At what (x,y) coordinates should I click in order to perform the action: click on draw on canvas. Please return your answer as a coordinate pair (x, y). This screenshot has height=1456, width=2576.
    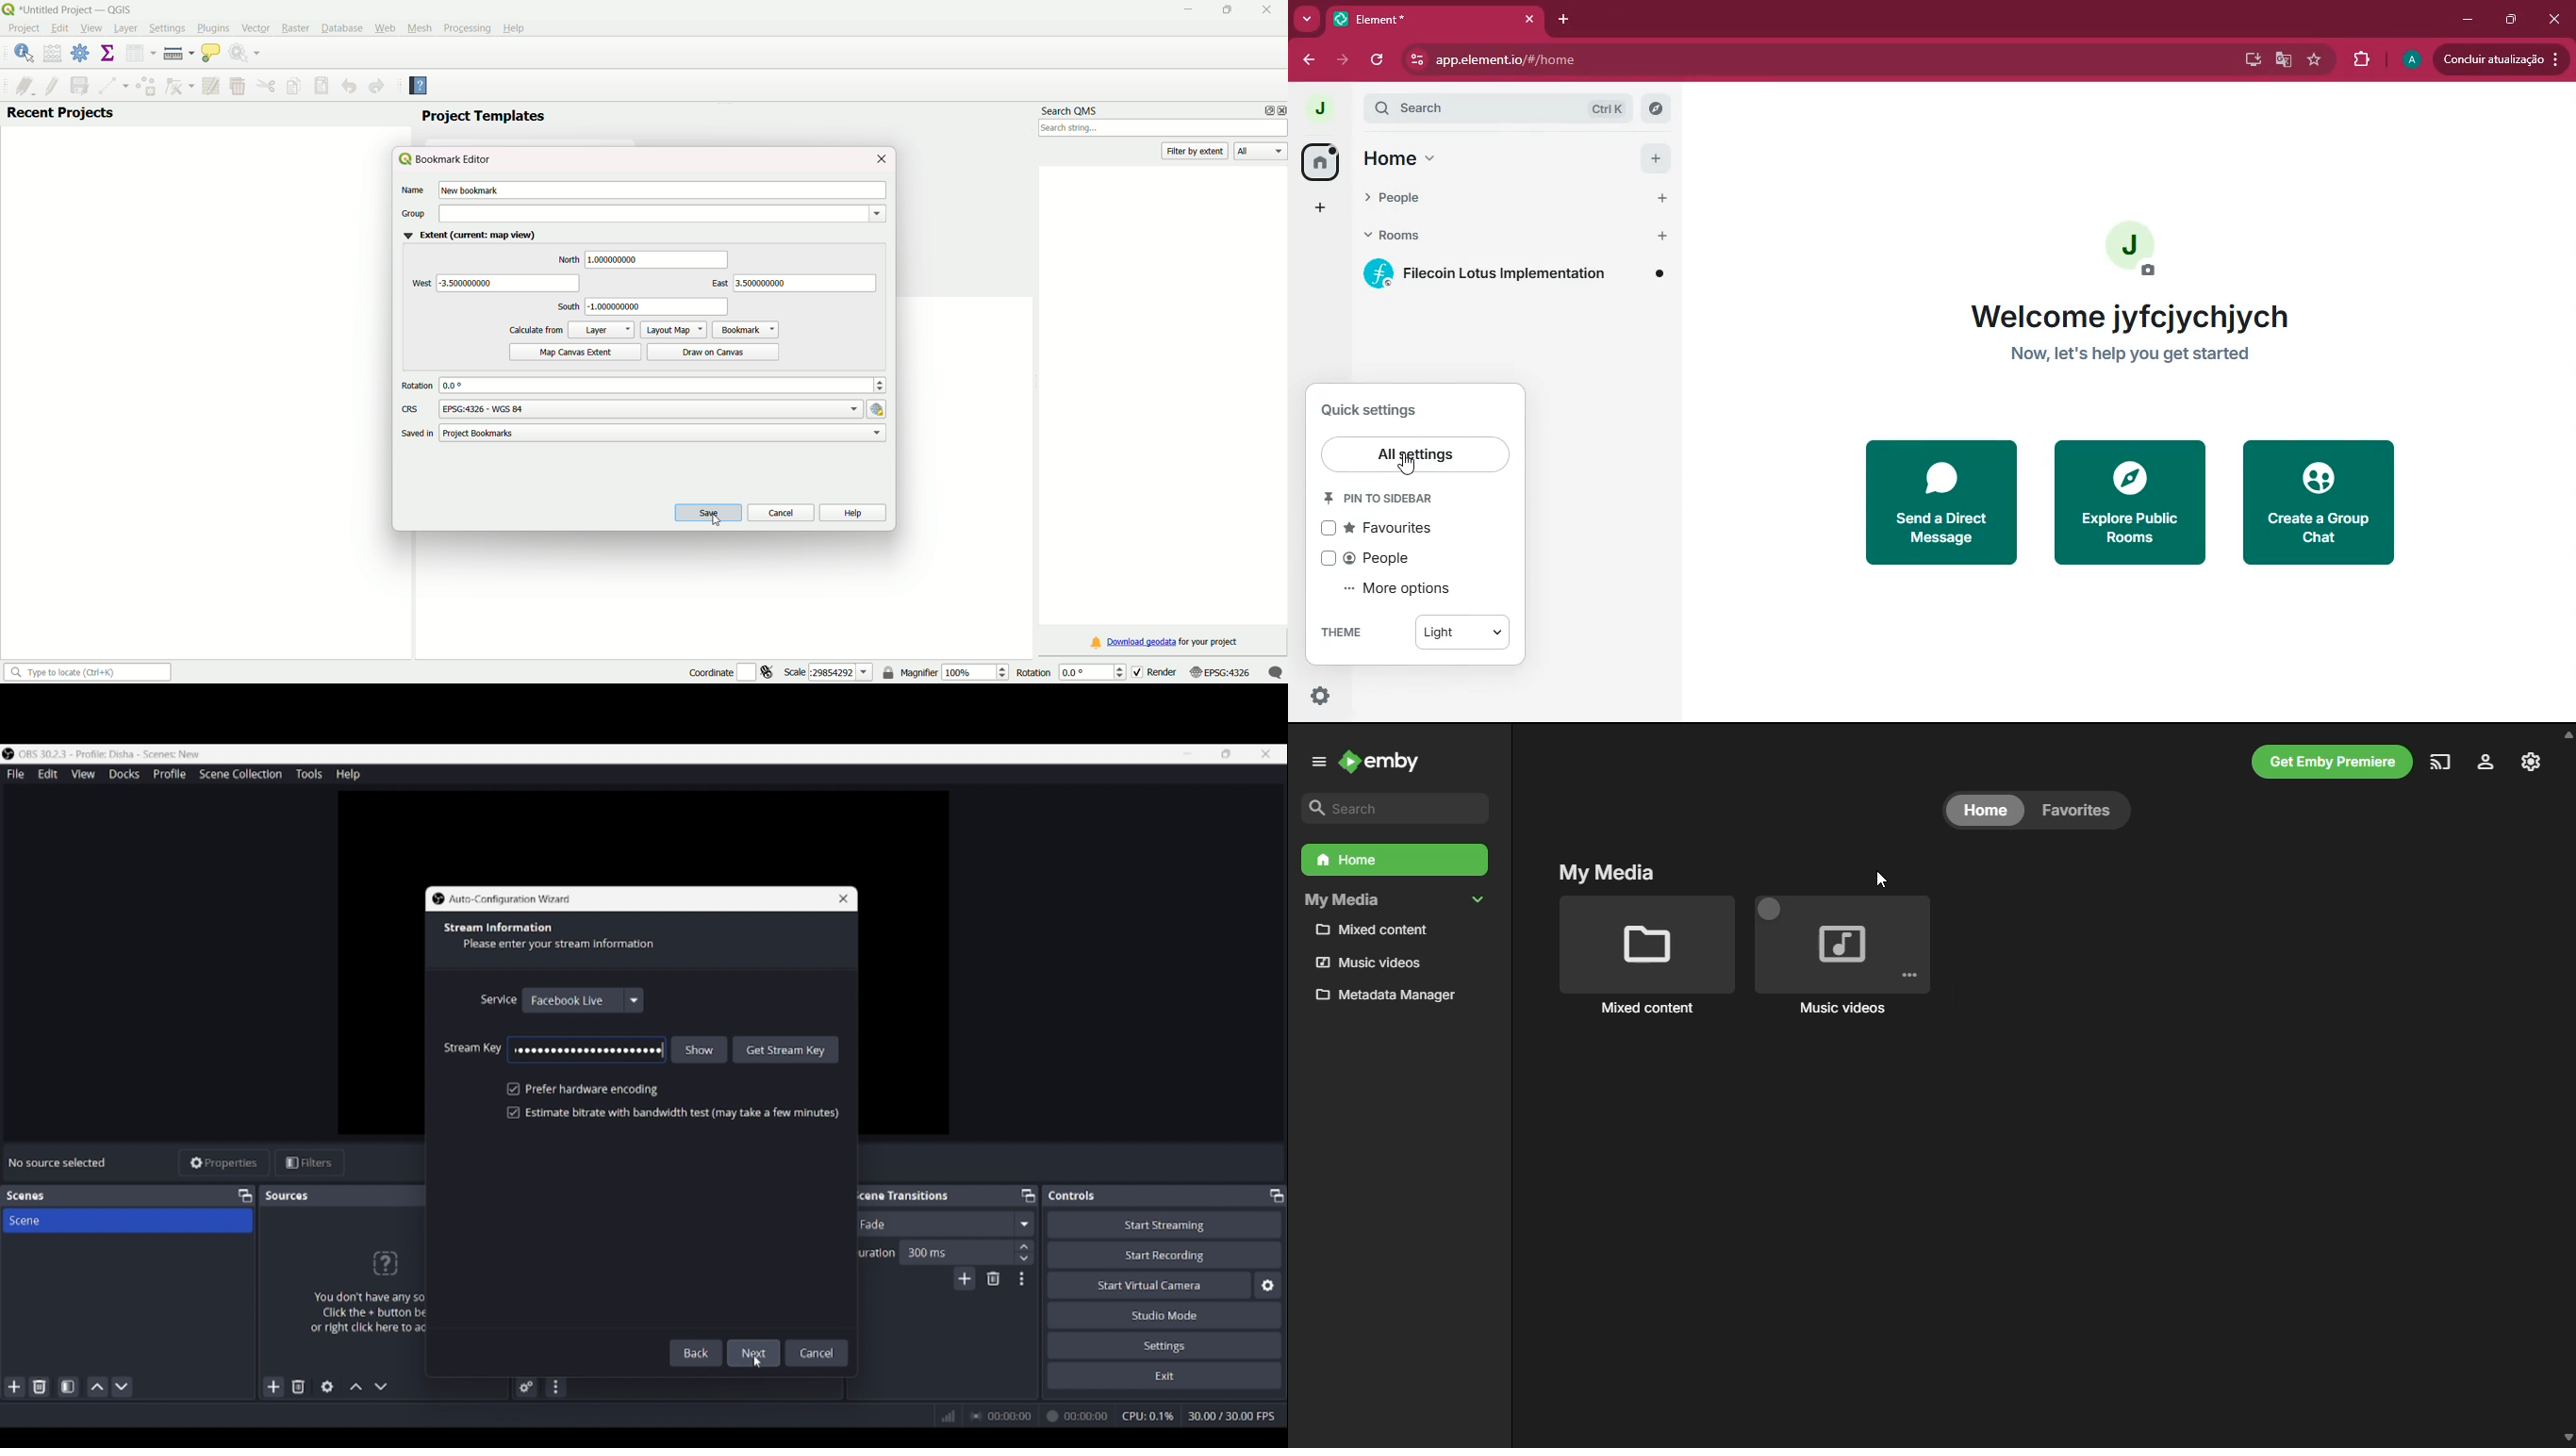
    Looking at the image, I should click on (715, 351).